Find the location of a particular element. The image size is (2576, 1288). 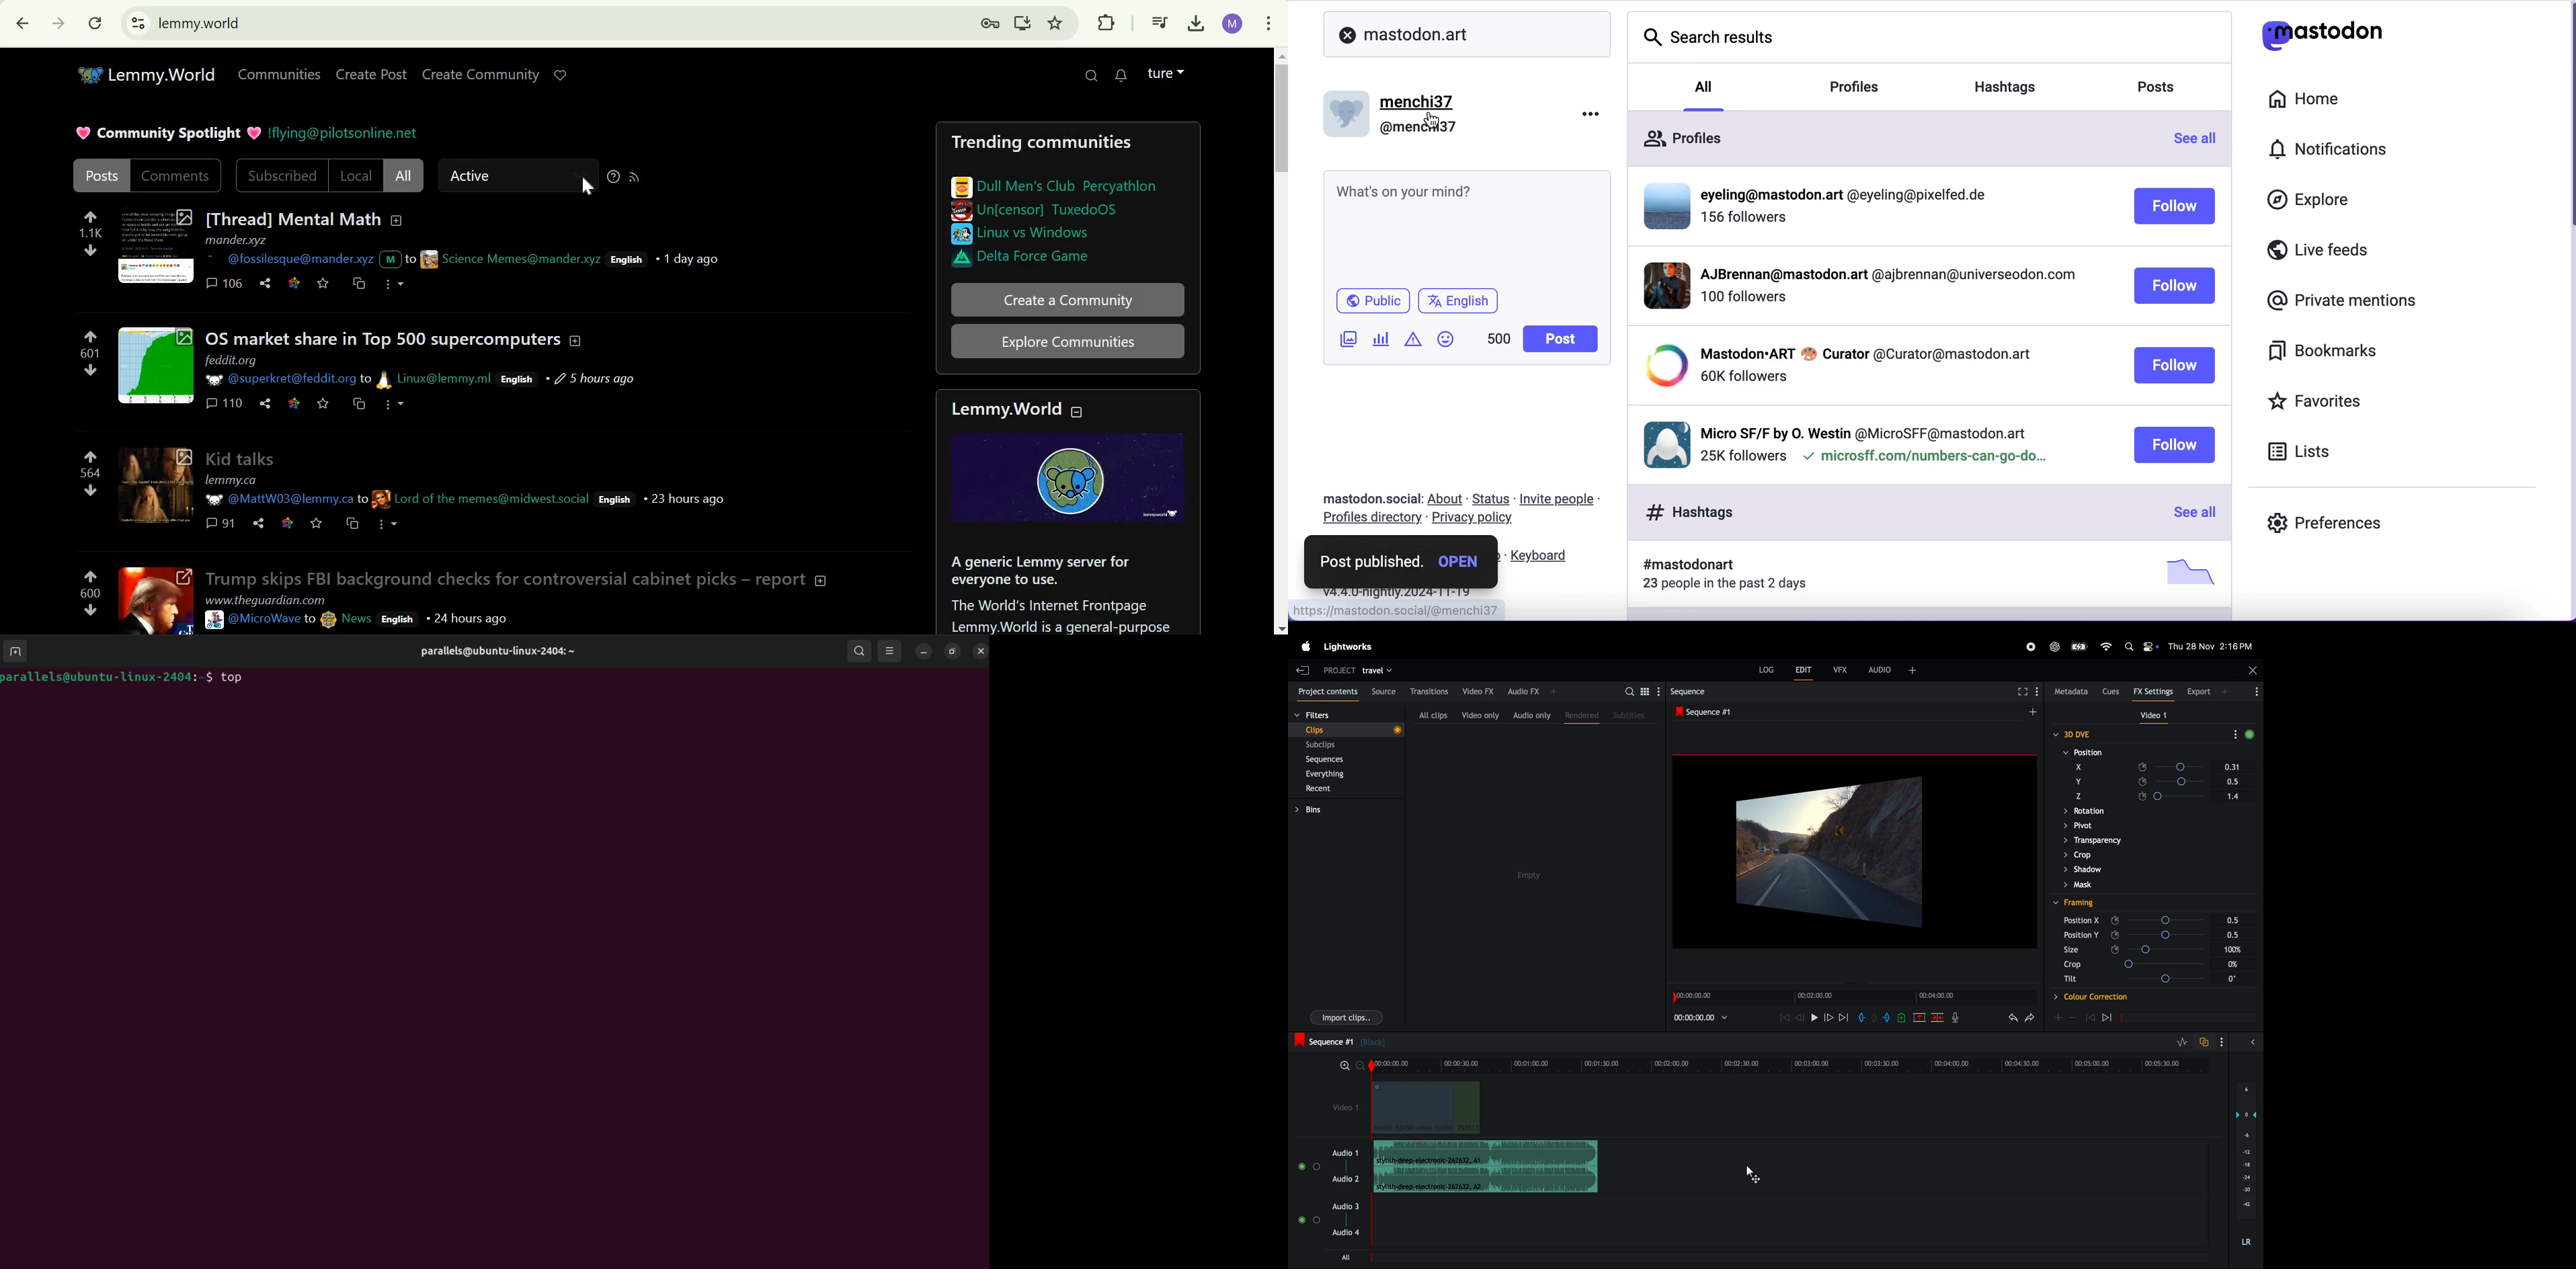

exit is located at coordinates (1300, 669).